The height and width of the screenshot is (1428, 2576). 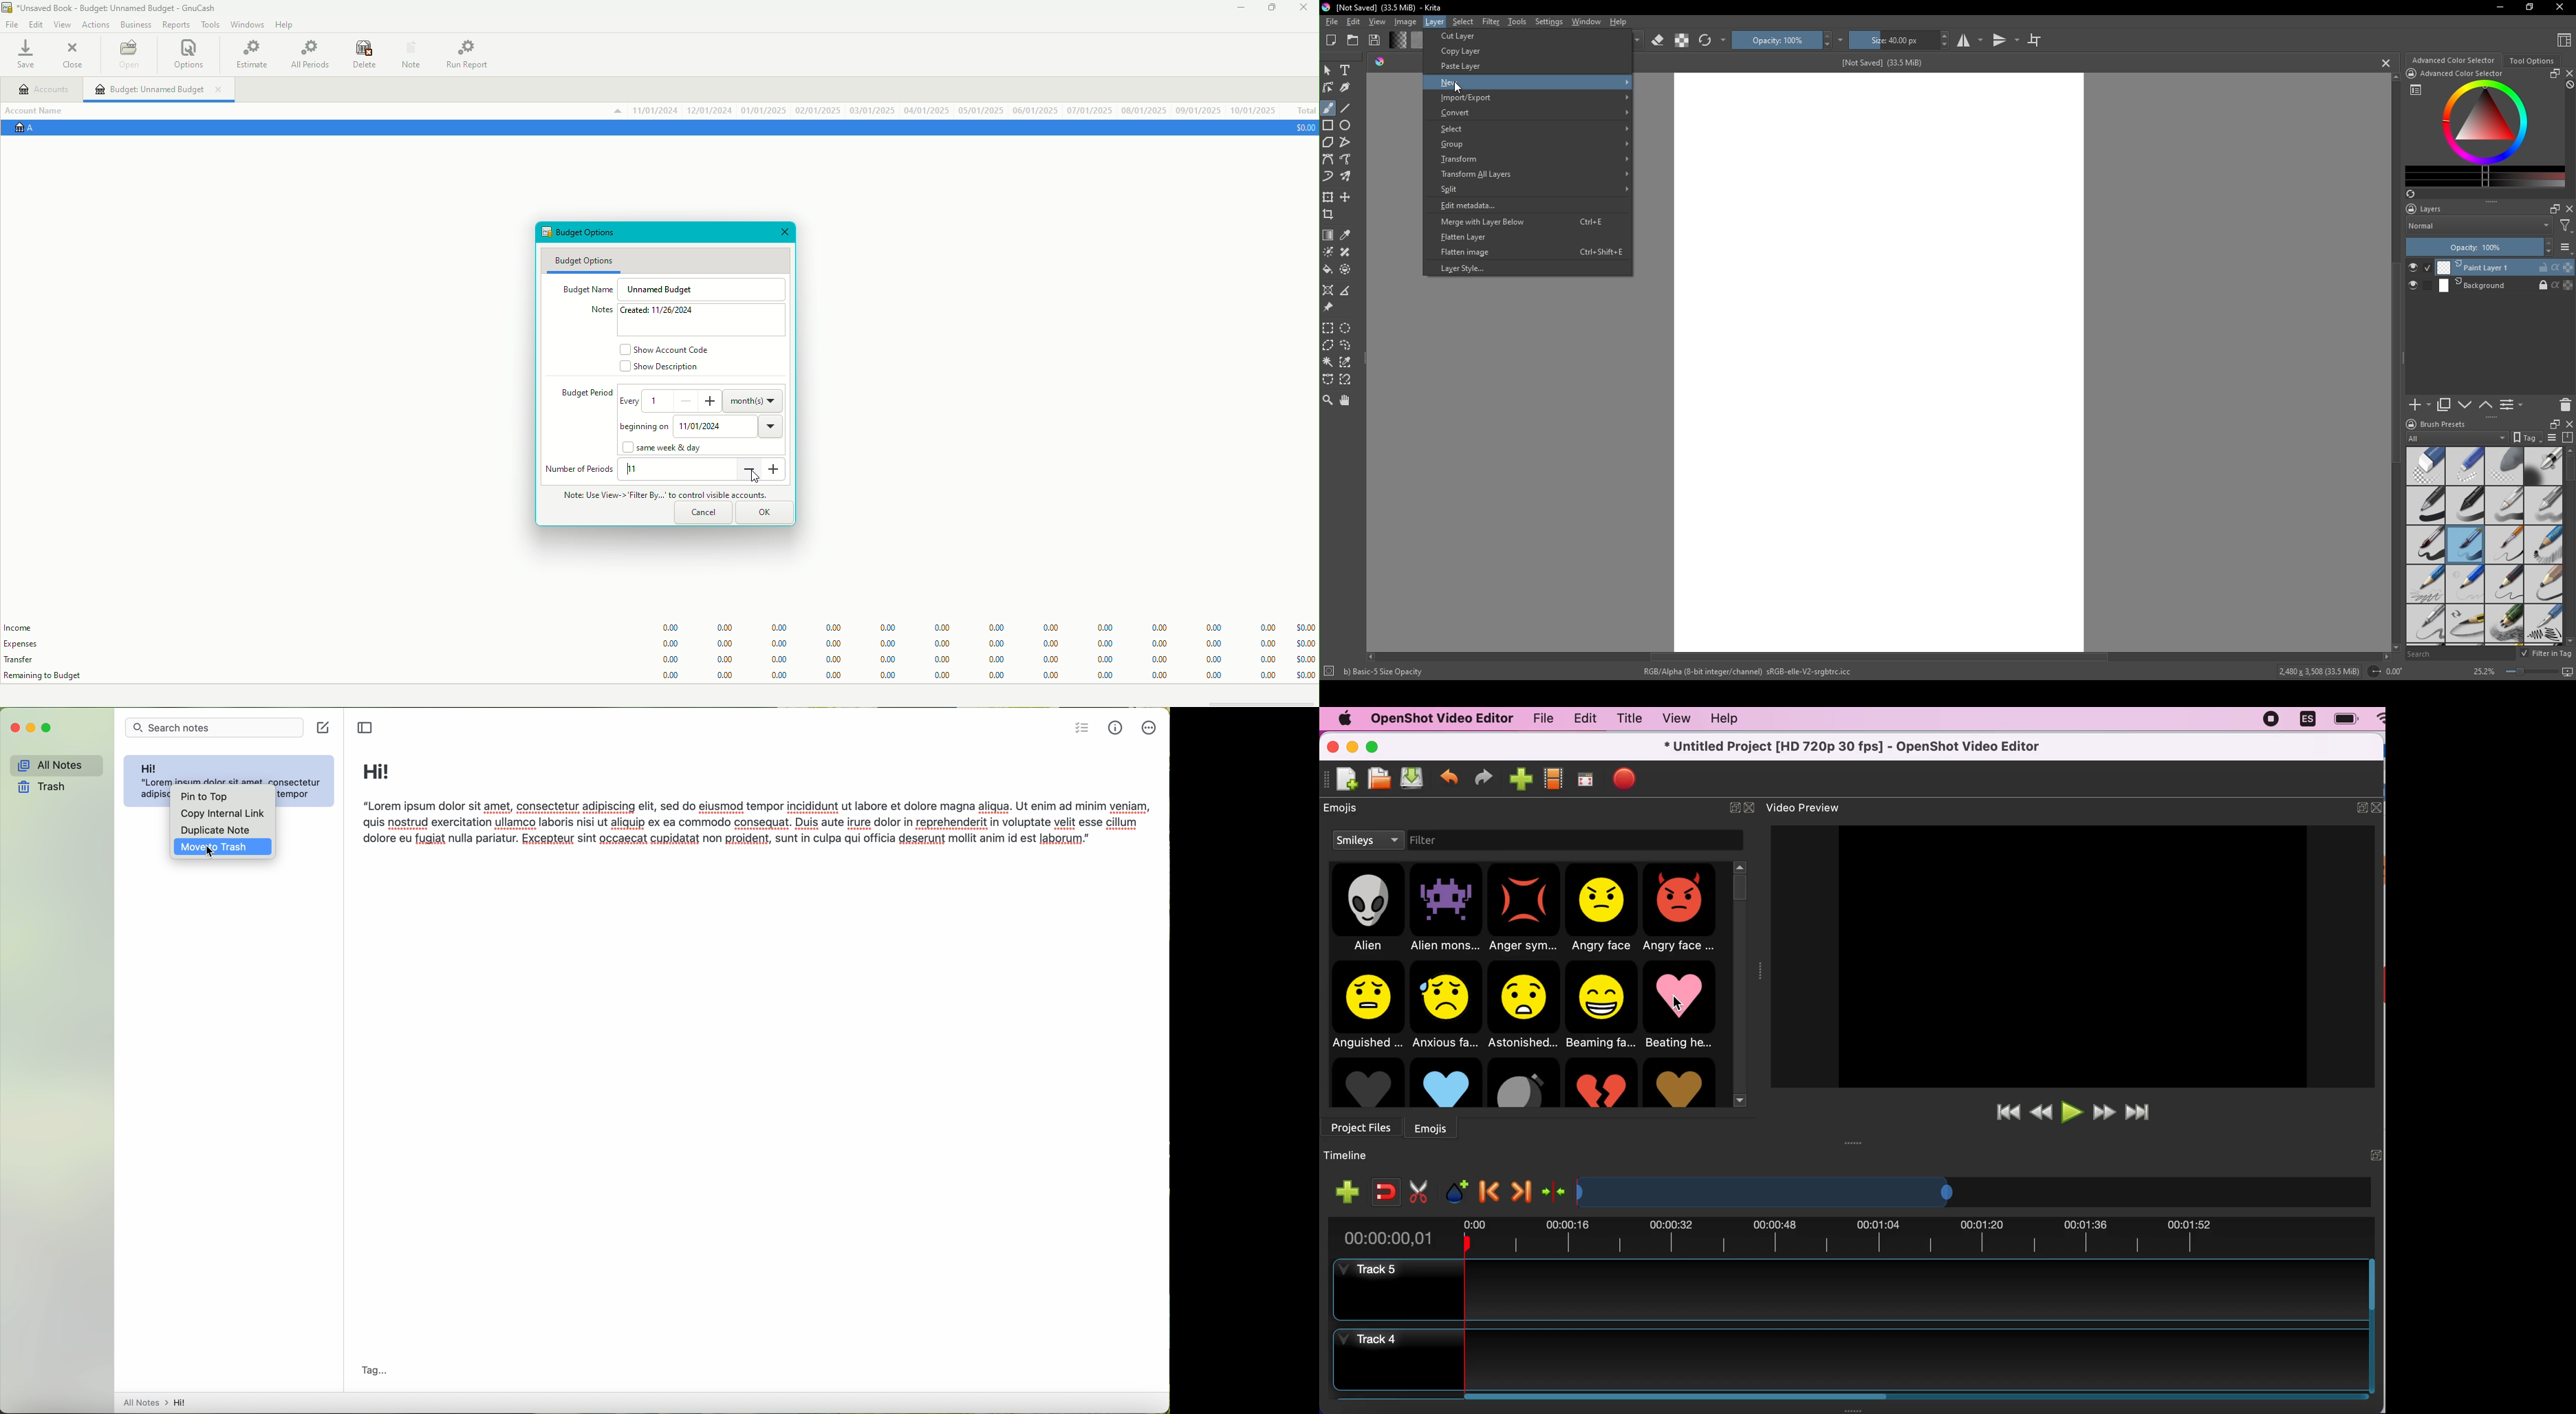 I want to click on Cut Layer, so click(x=1458, y=36).